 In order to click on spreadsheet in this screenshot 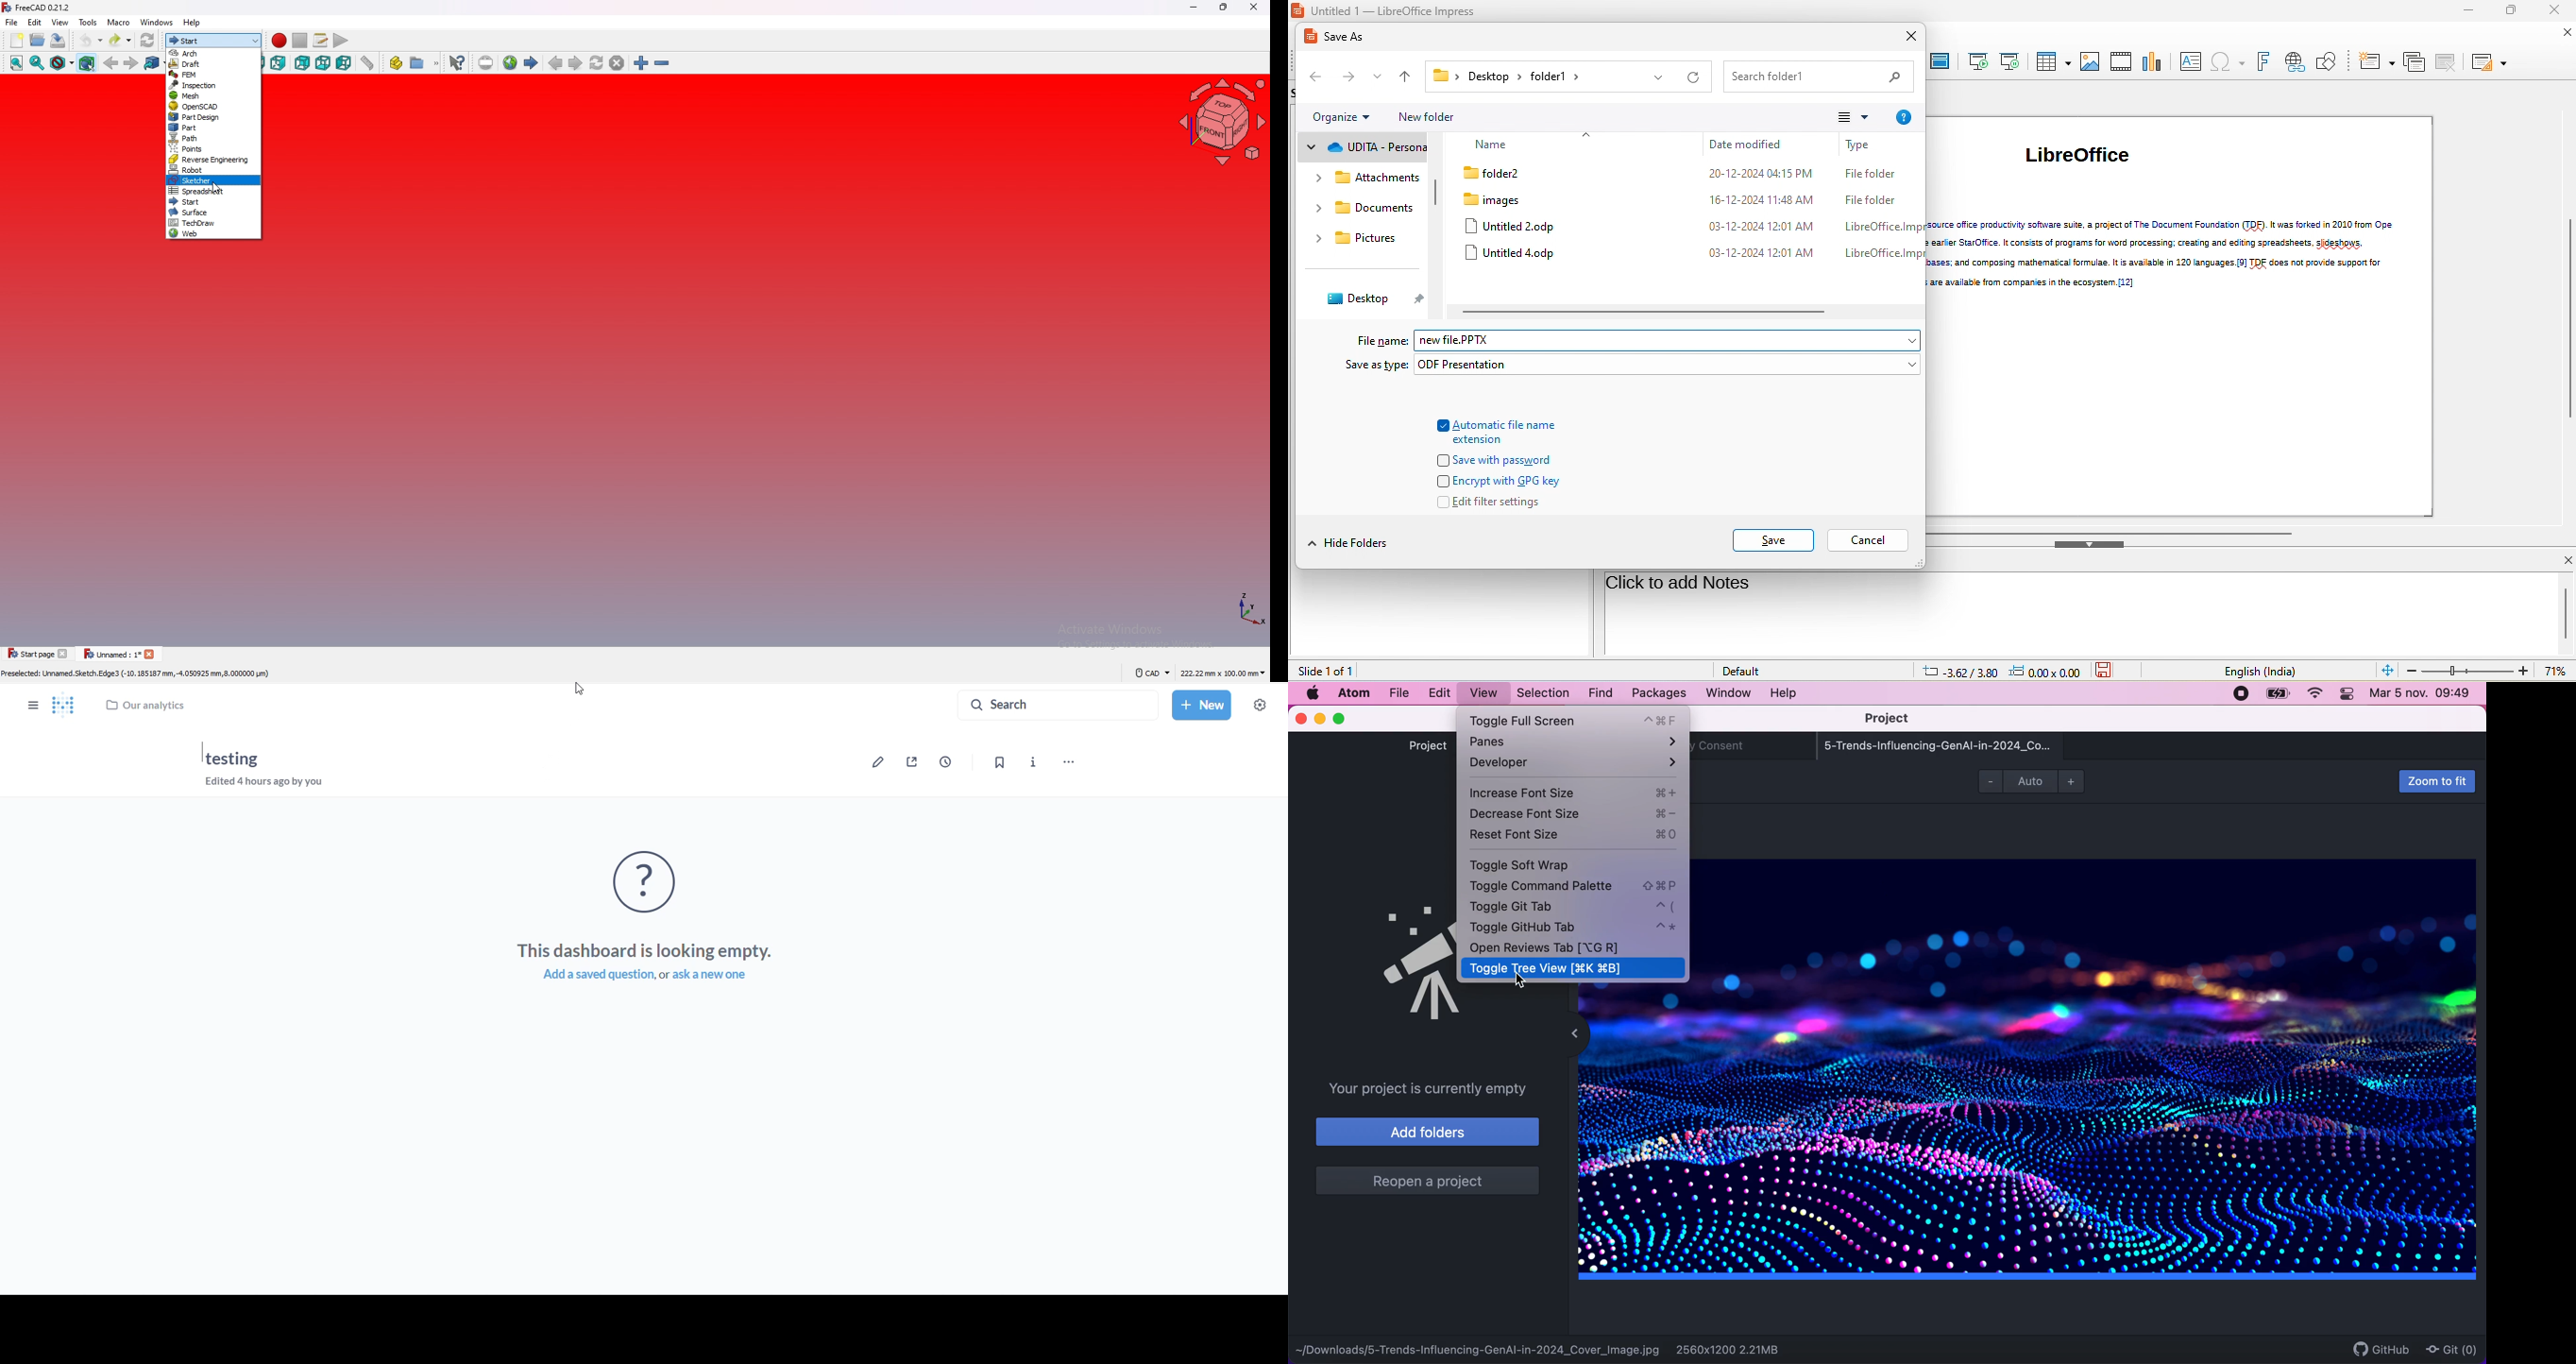, I will do `click(214, 190)`.